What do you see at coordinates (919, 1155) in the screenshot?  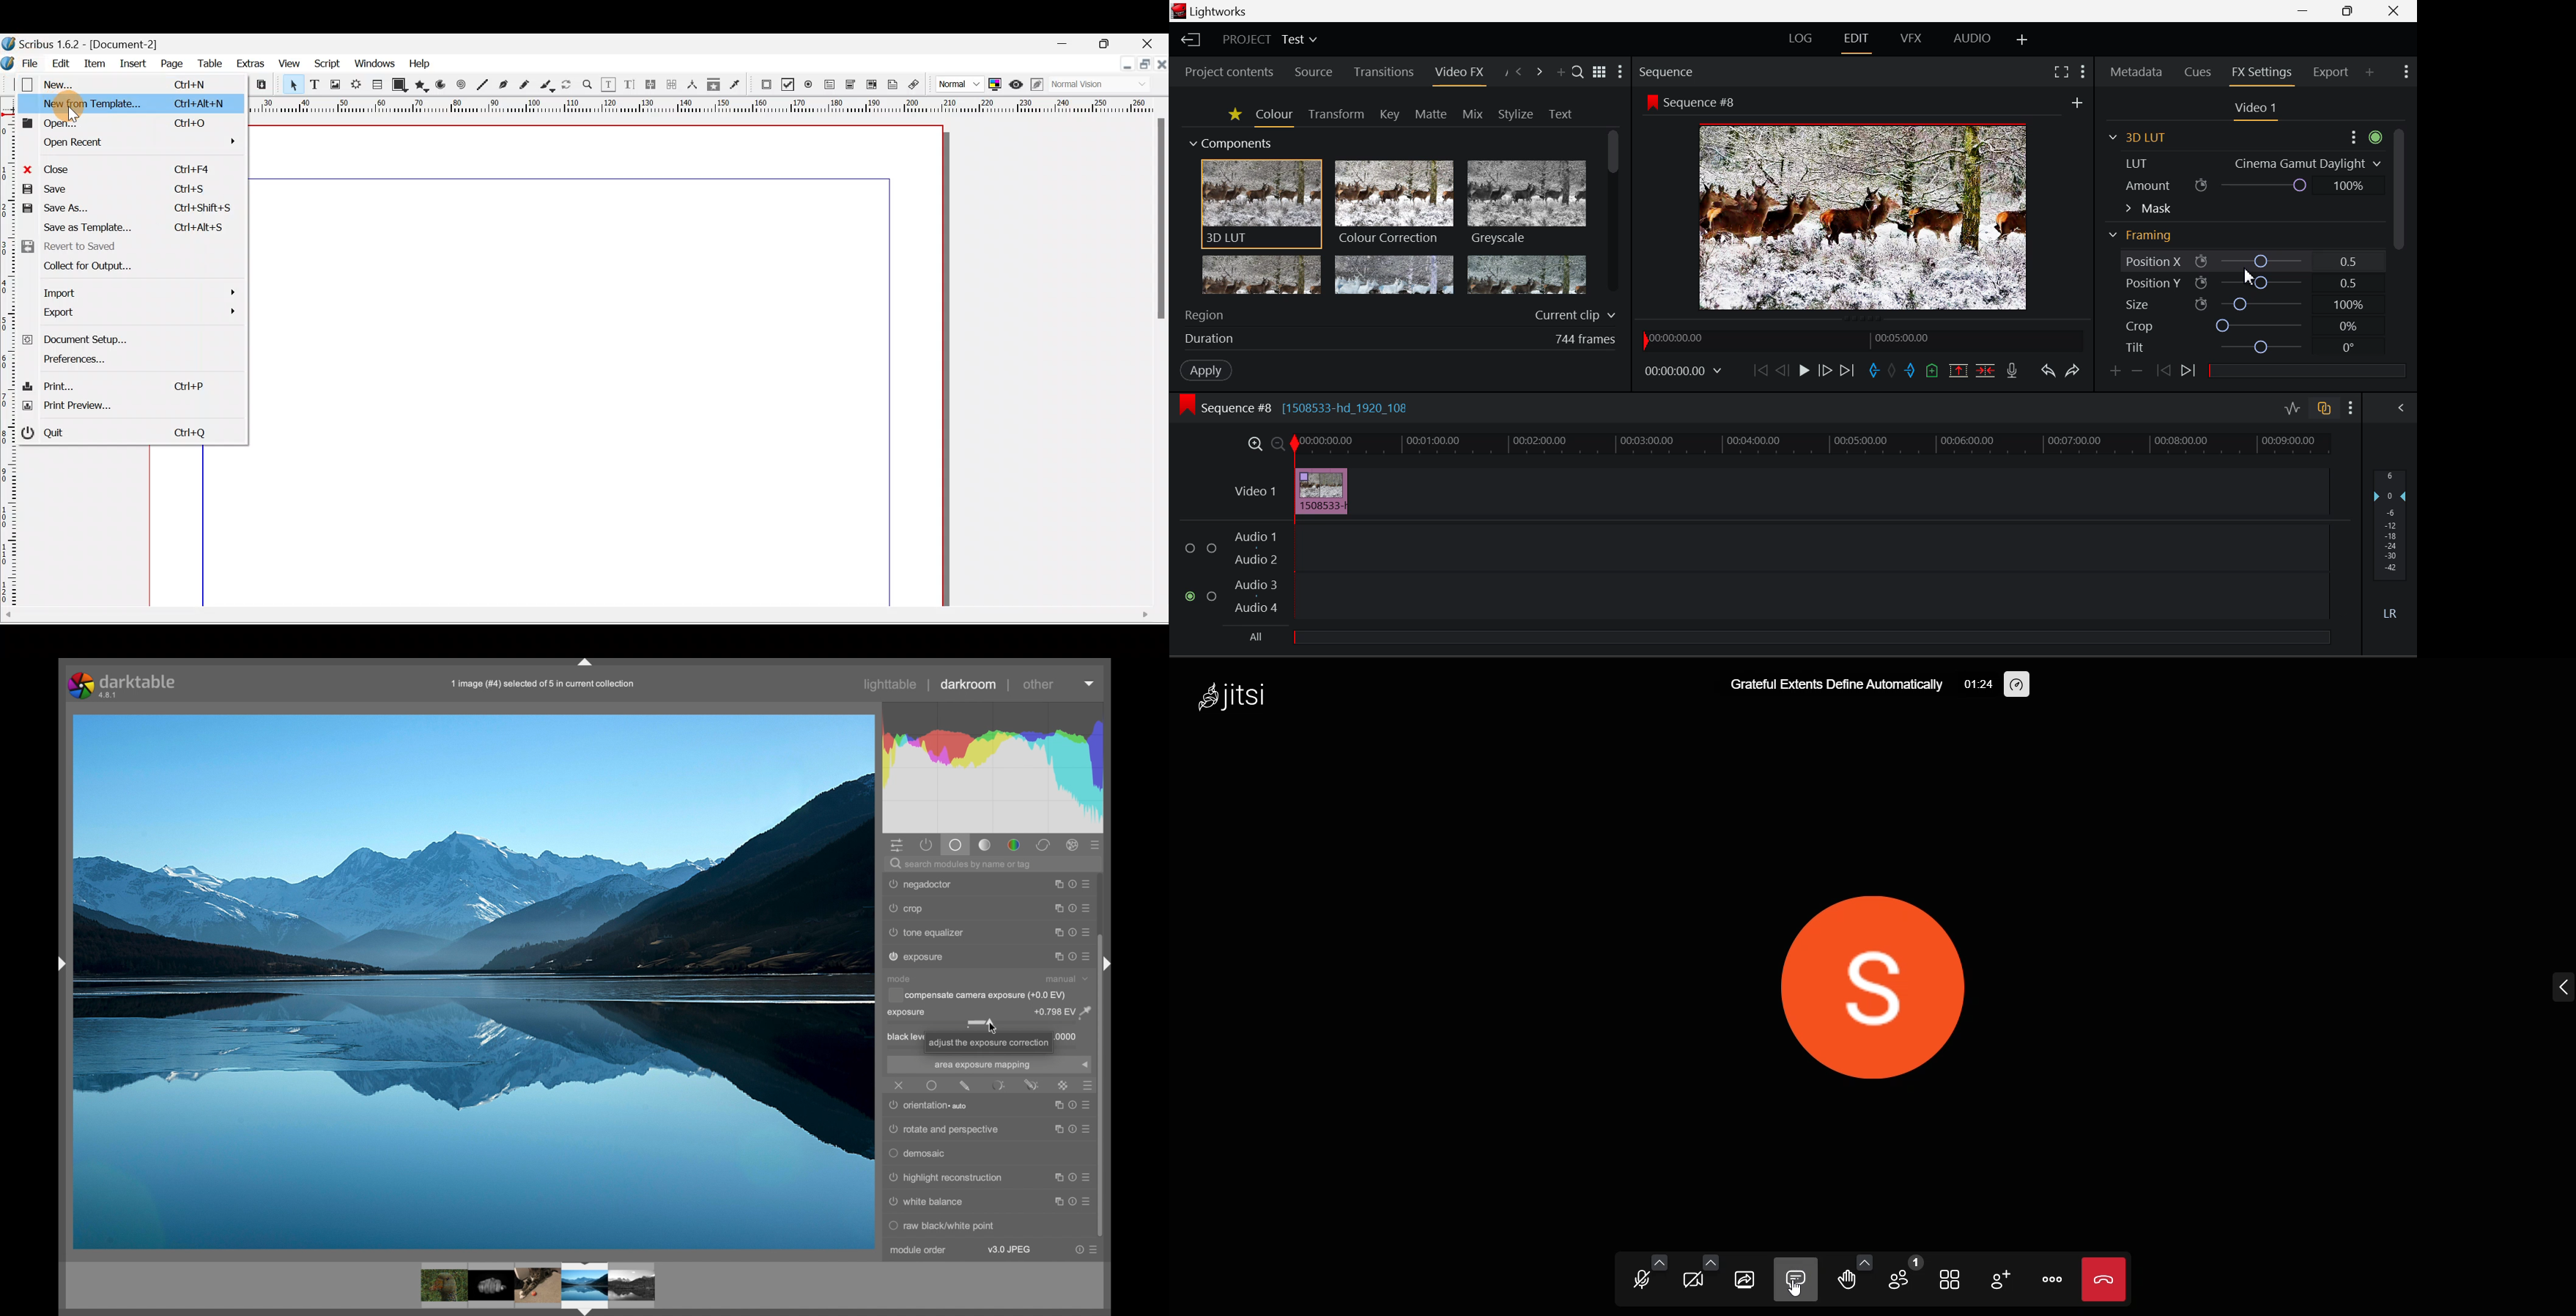 I see `demosaic` at bounding box center [919, 1155].